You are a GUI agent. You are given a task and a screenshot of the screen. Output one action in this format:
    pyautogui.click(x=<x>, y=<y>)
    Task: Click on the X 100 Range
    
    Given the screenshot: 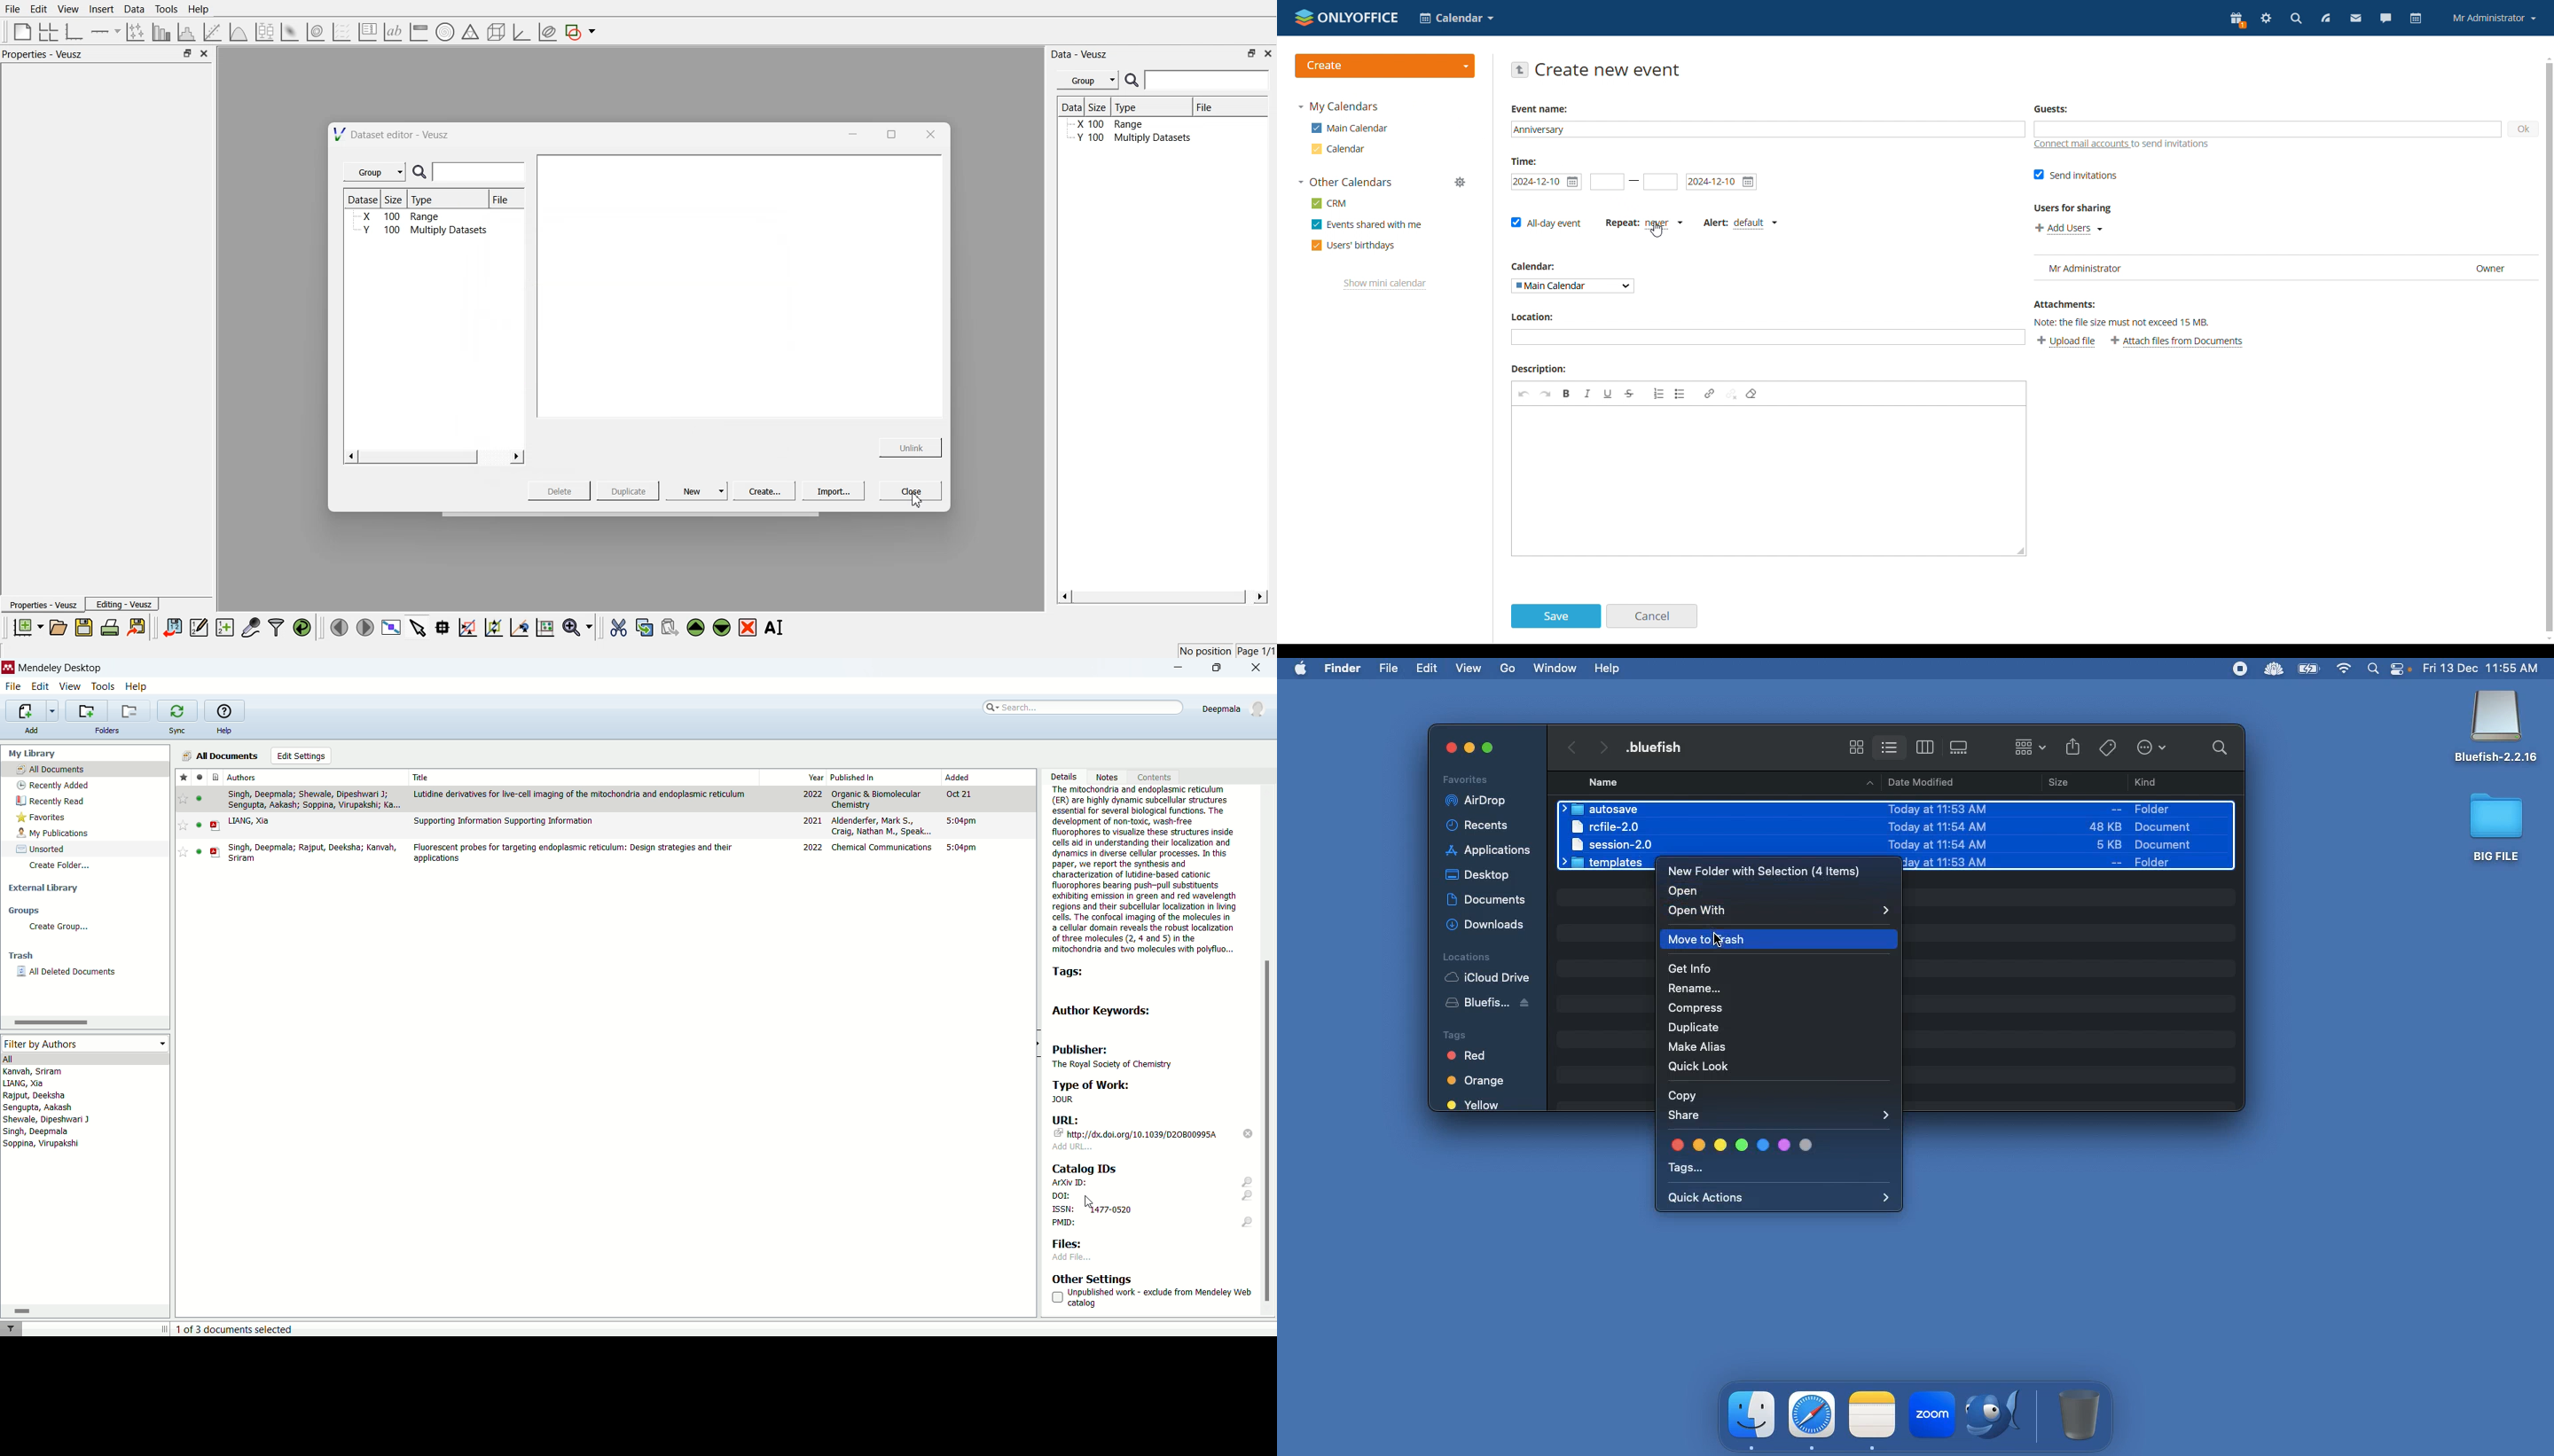 What is the action you would take?
    pyautogui.click(x=396, y=217)
    